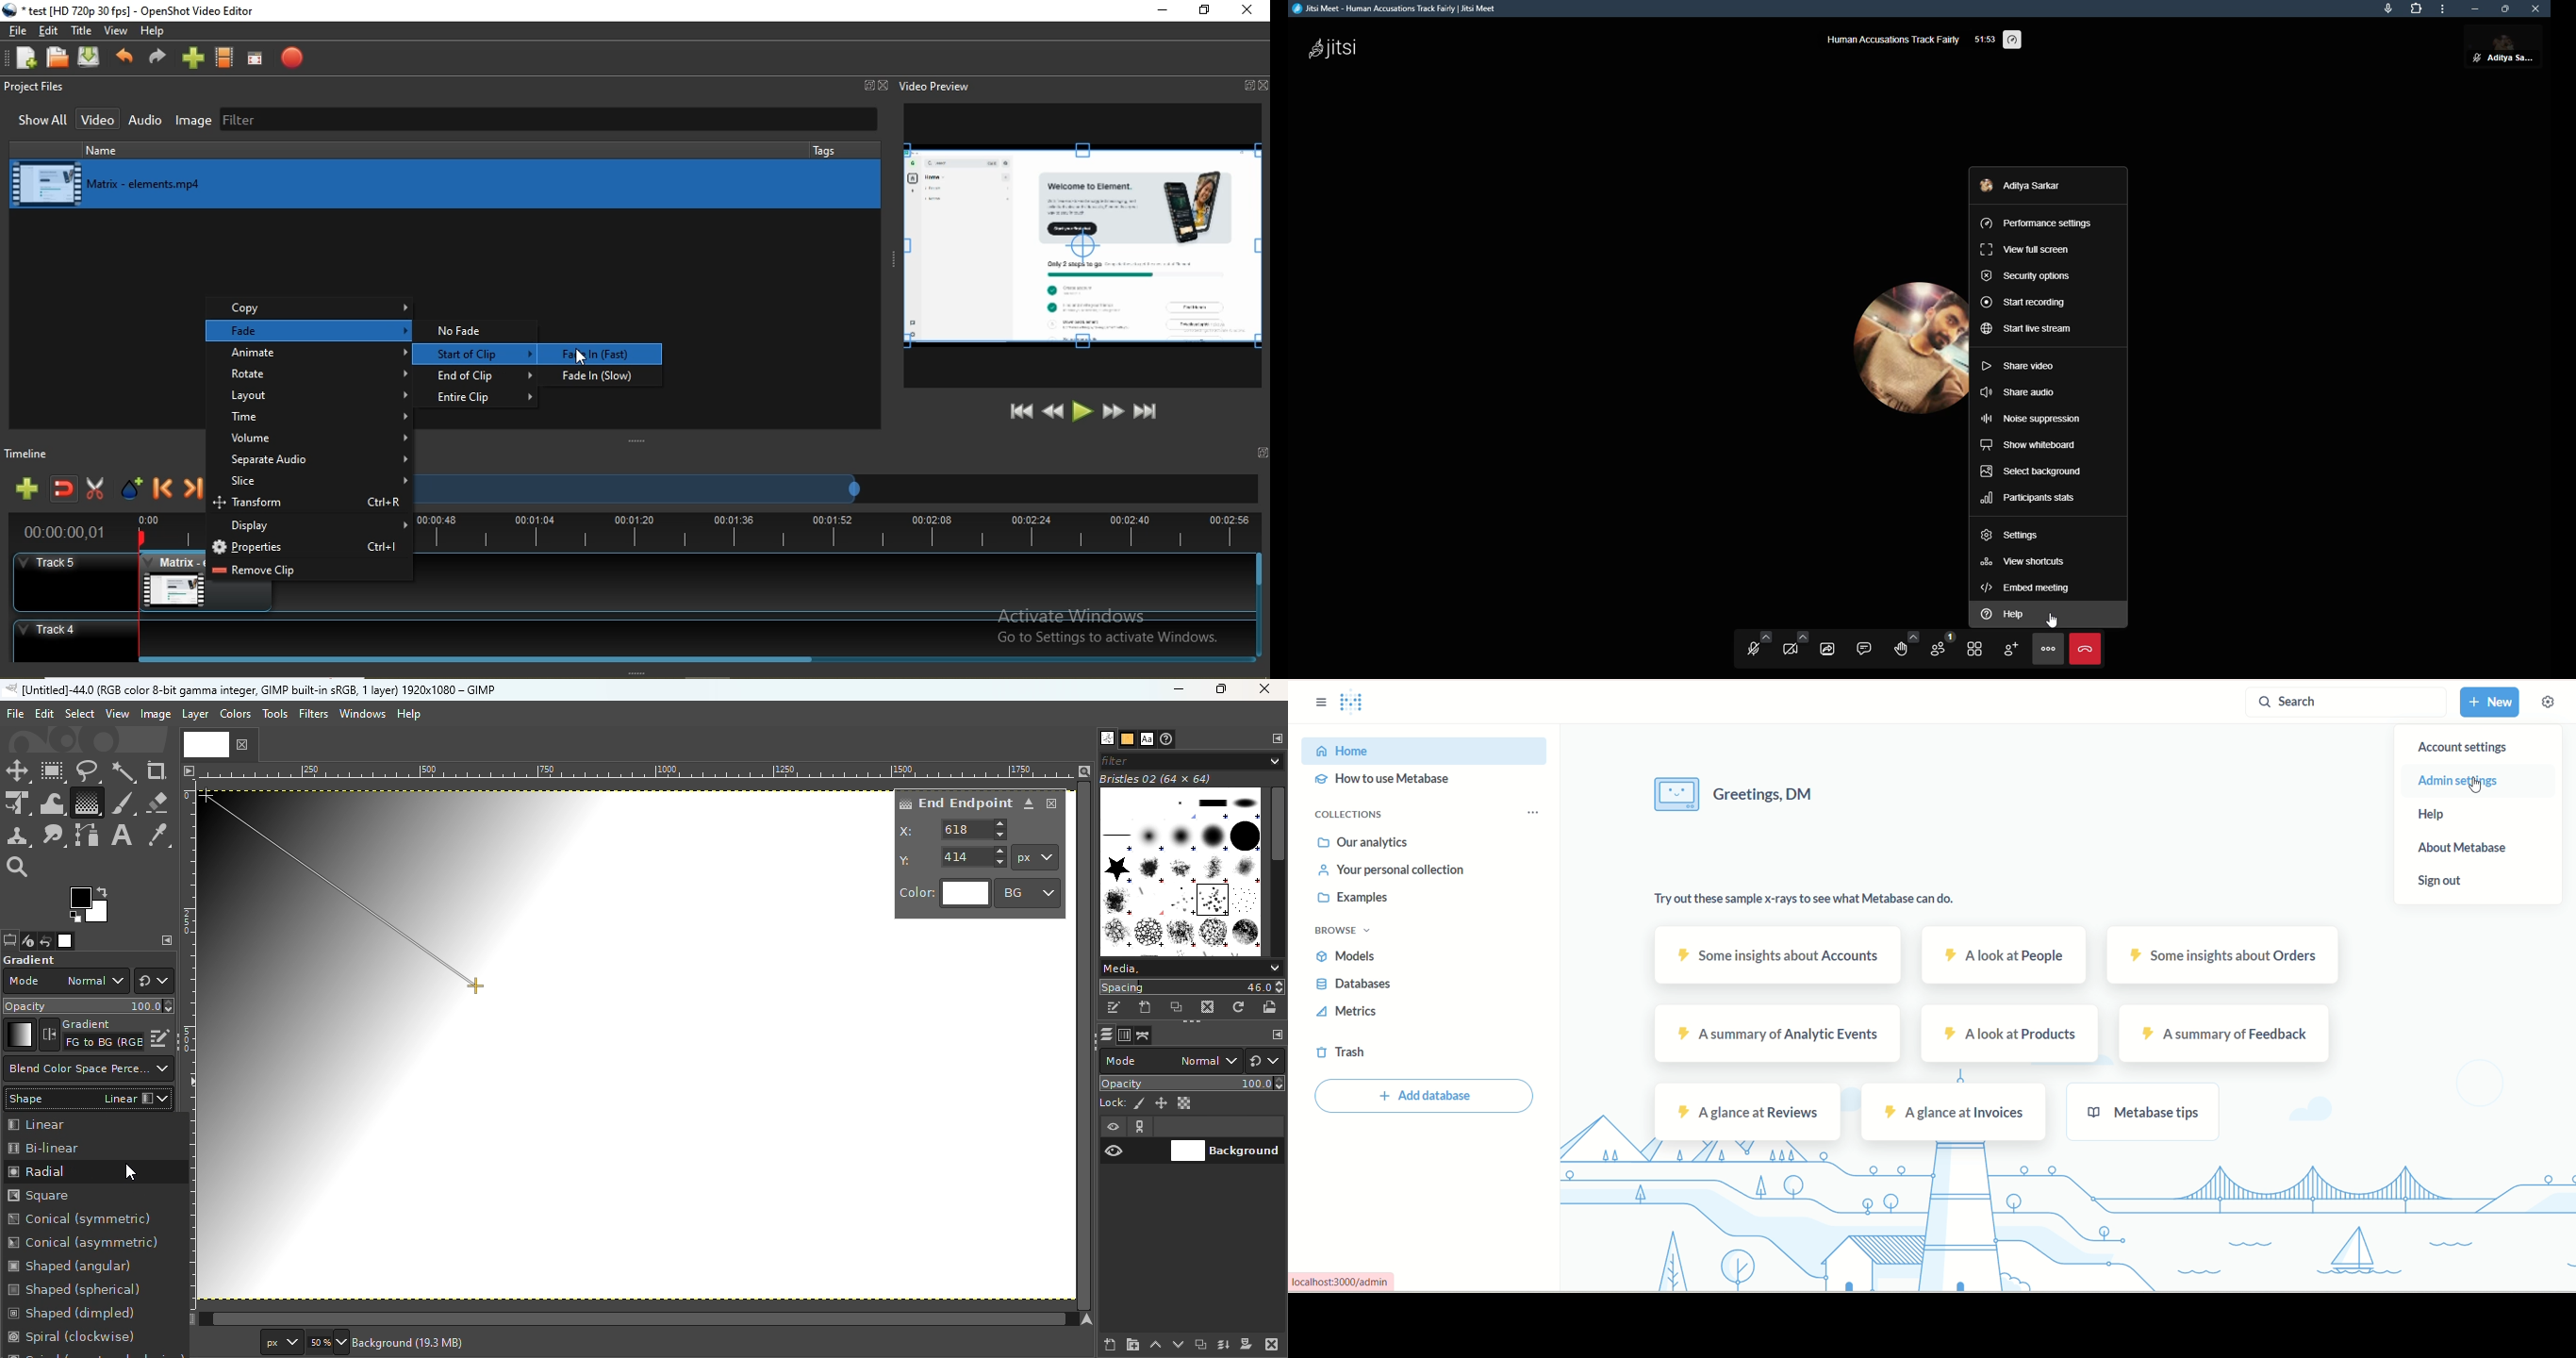  I want to click on Export video, so click(288, 58).